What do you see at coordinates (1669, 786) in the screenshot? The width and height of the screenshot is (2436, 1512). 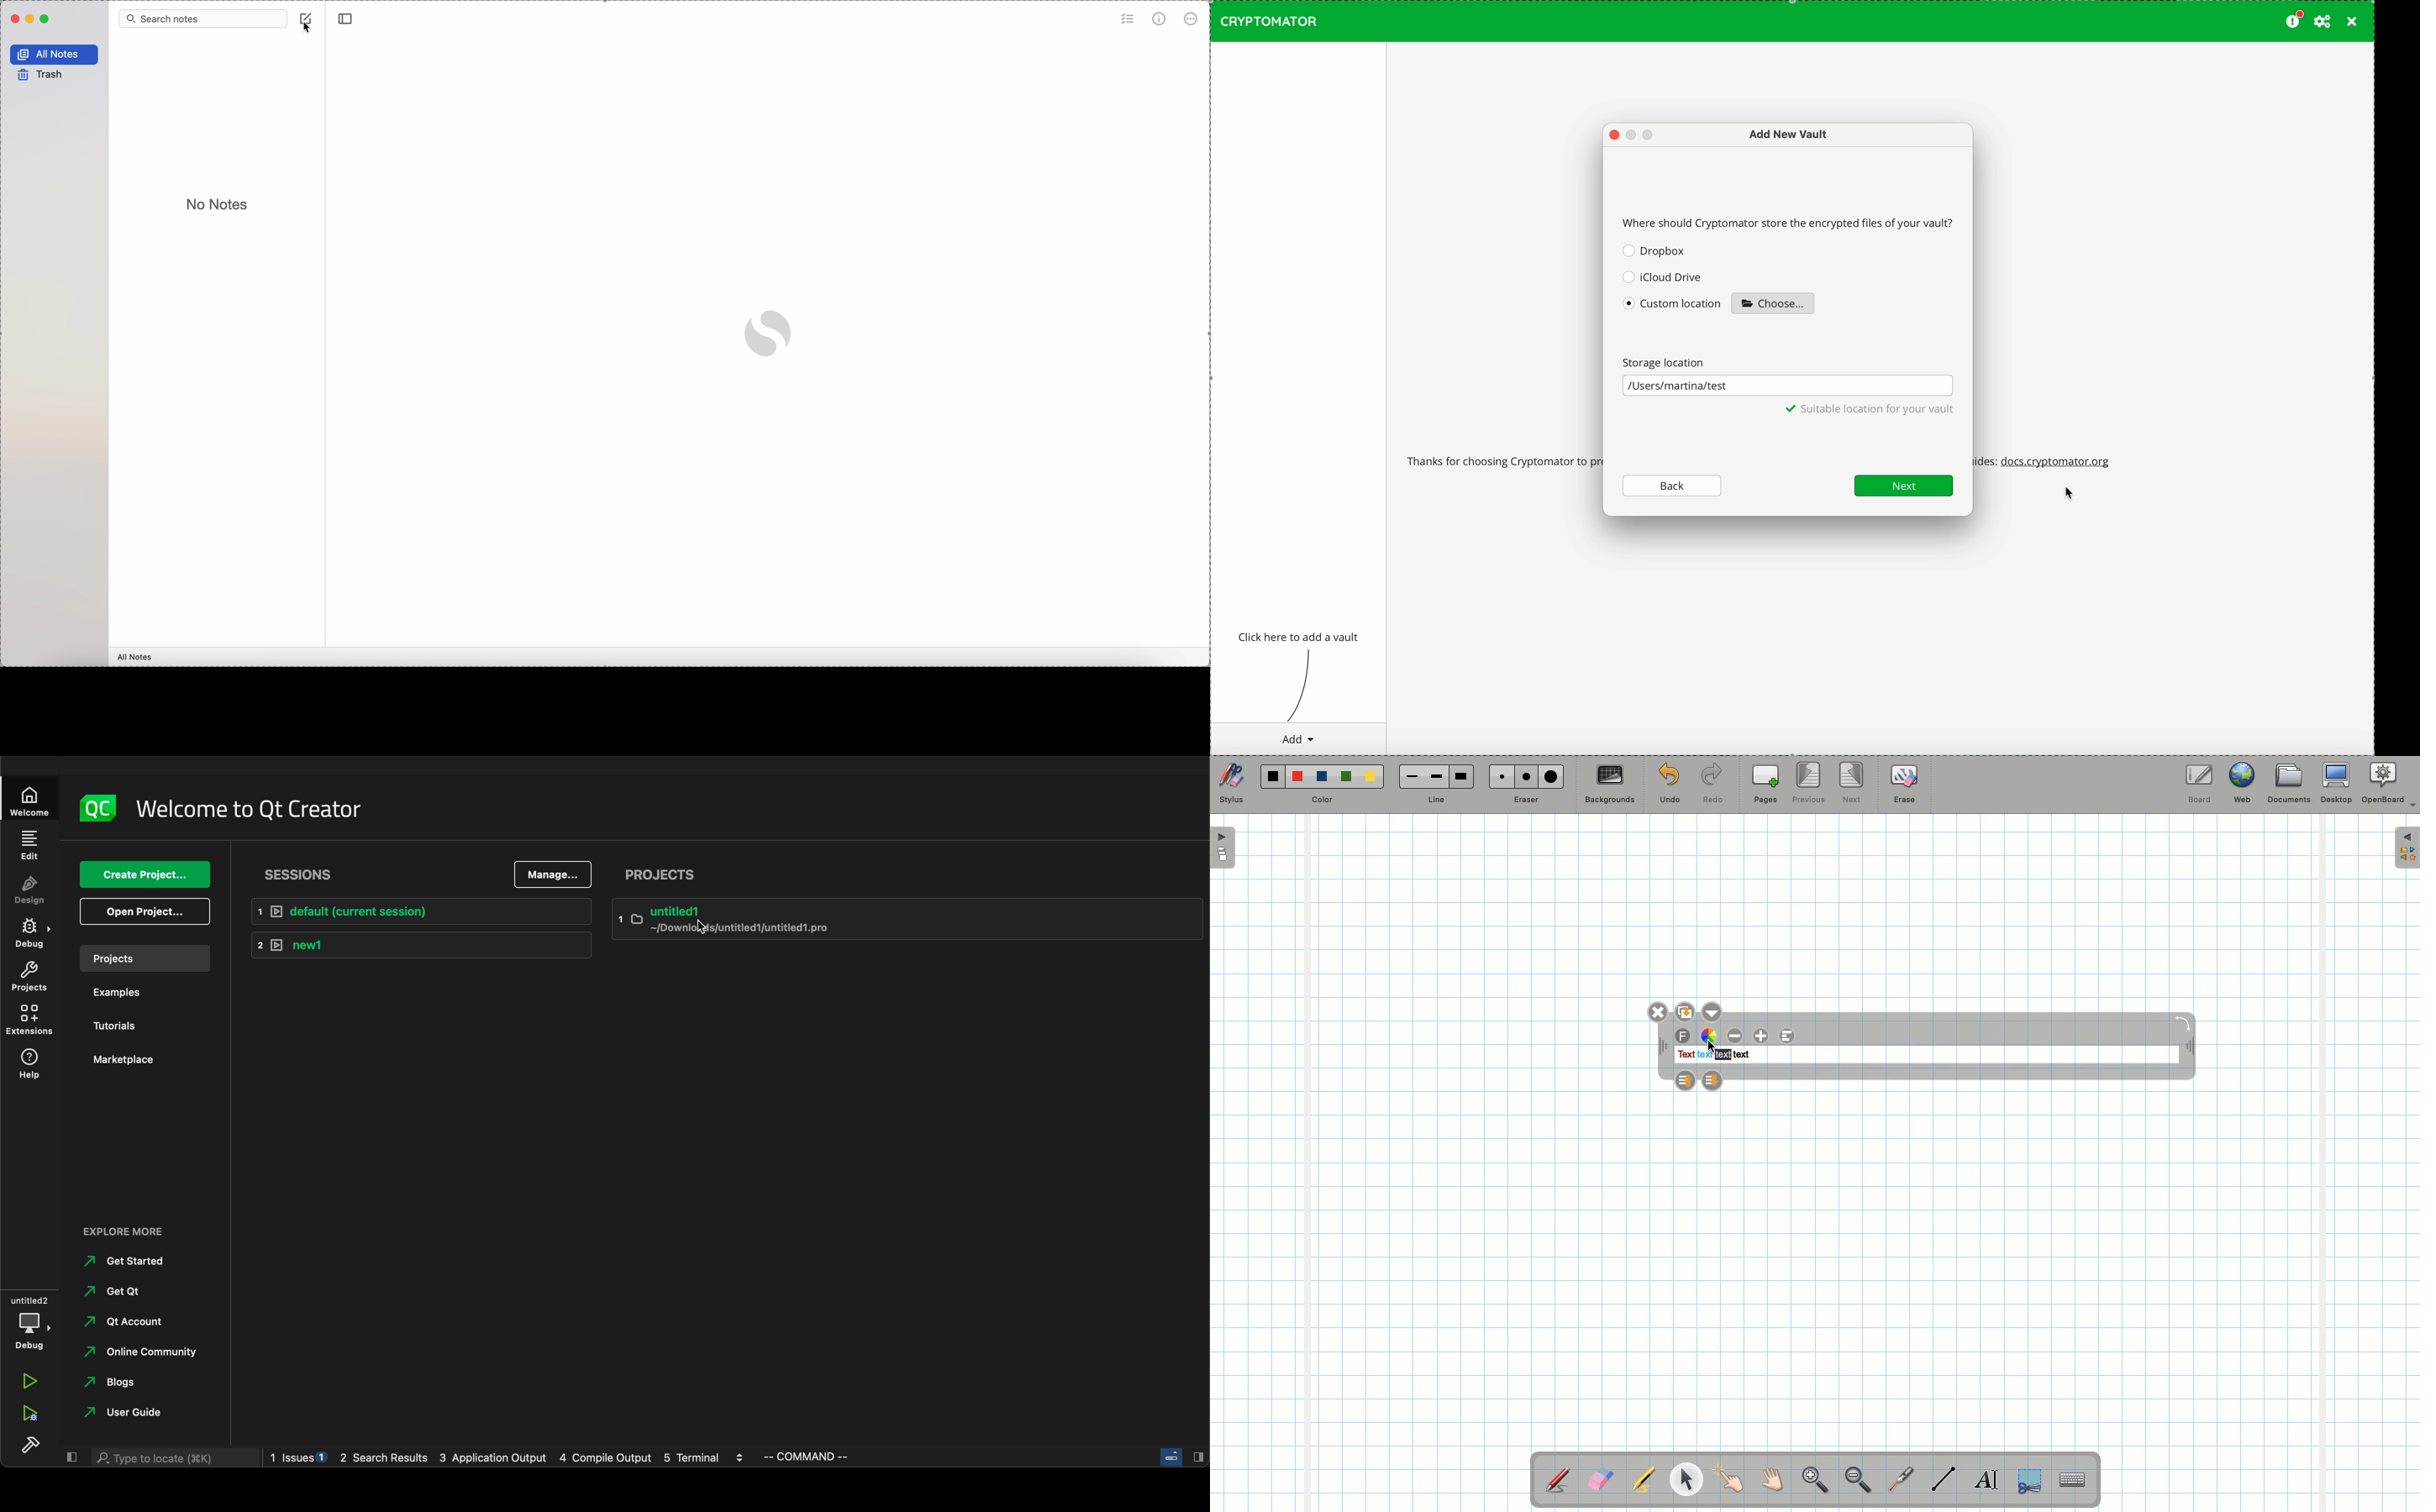 I see `Undo` at bounding box center [1669, 786].